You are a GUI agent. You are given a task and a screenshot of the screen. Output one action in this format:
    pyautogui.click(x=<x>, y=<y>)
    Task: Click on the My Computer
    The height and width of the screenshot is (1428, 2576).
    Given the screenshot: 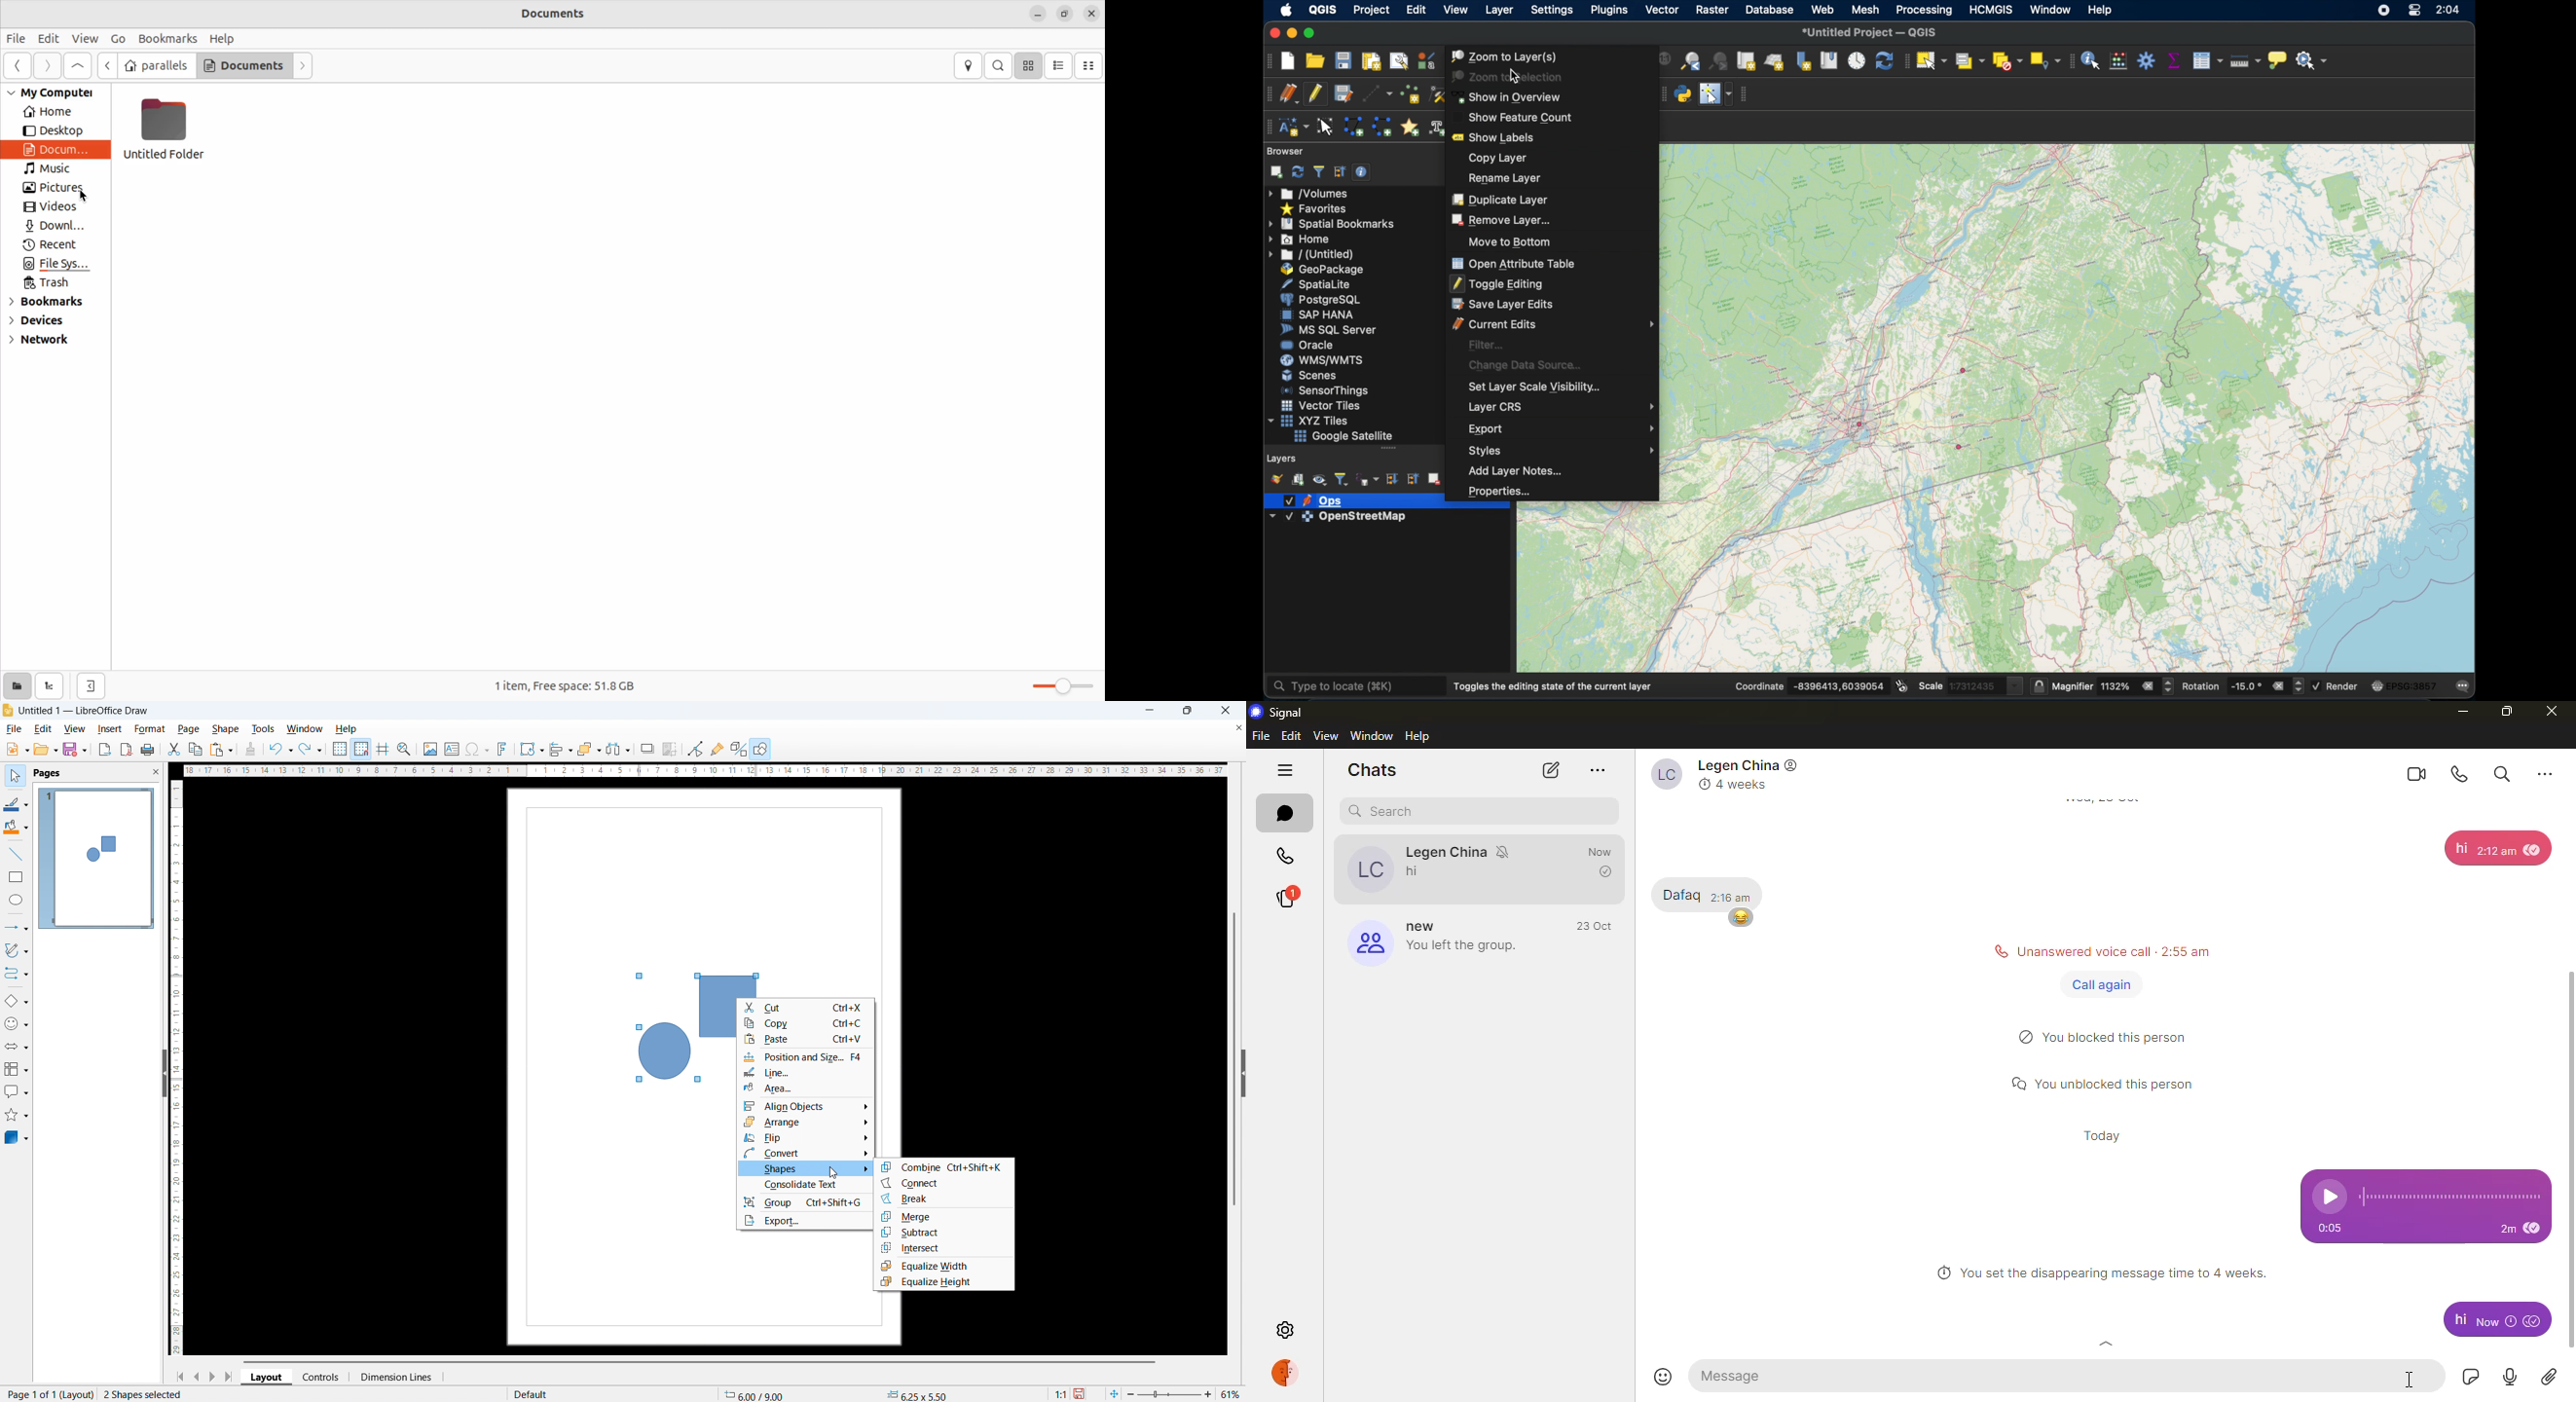 What is the action you would take?
    pyautogui.click(x=55, y=94)
    